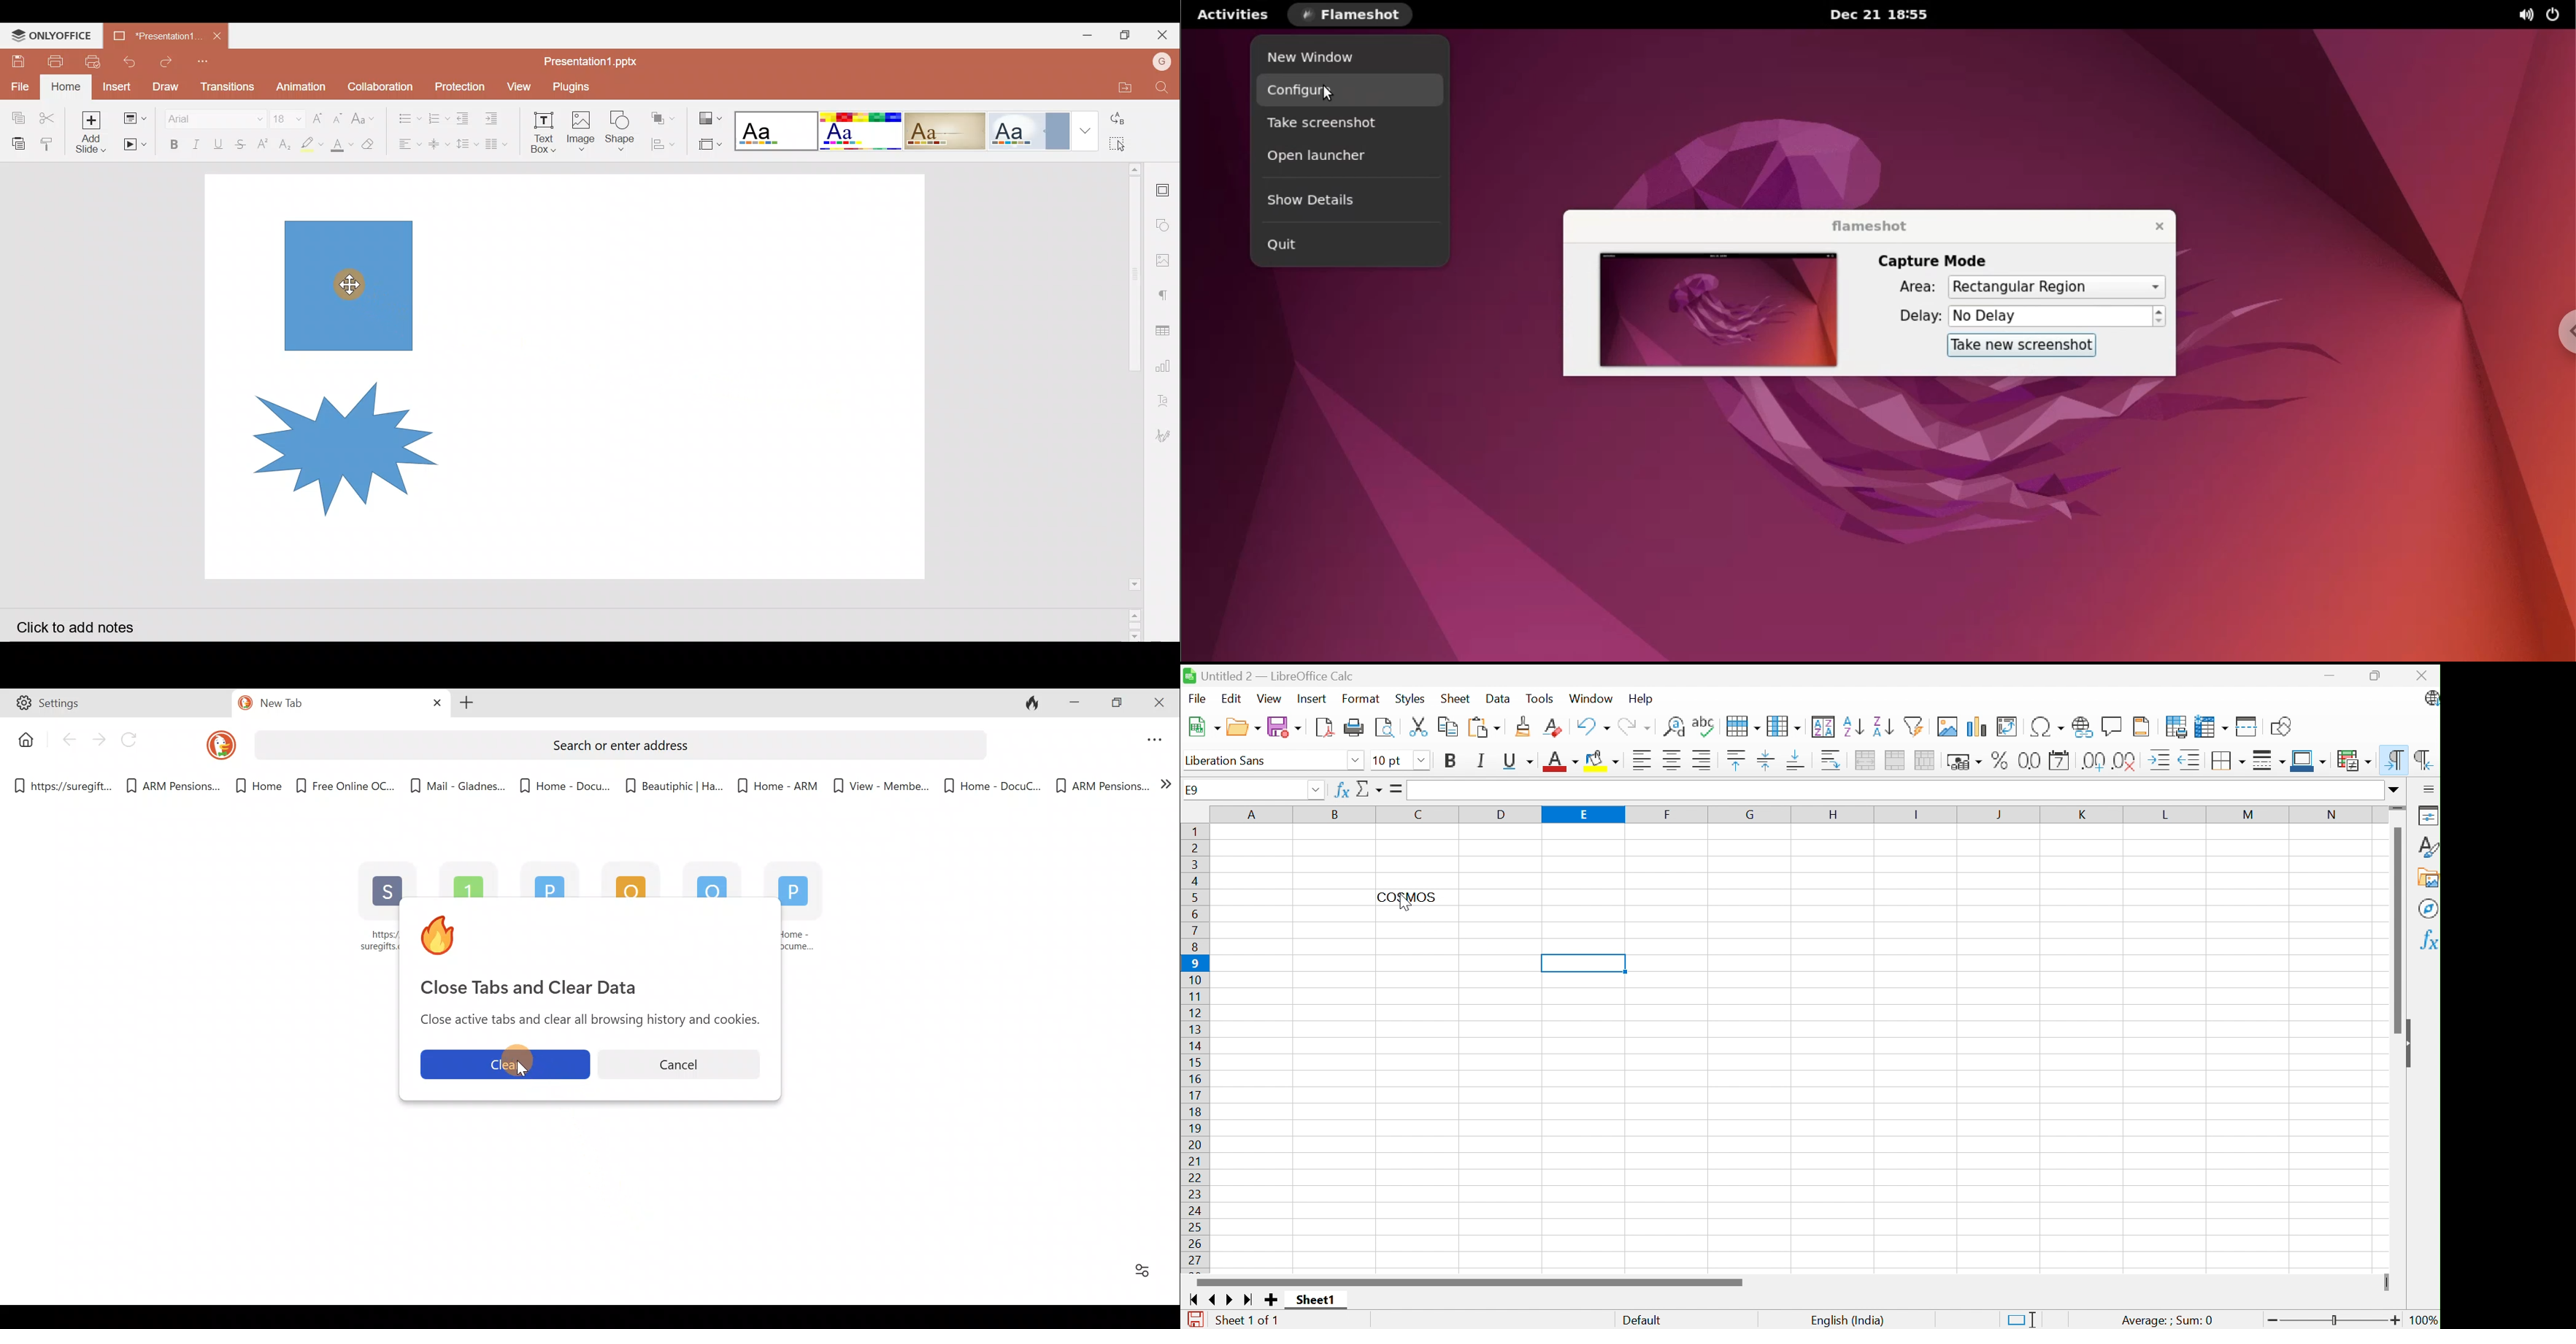 The height and width of the screenshot is (1344, 2576). I want to click on Window, so click(1592, 698).